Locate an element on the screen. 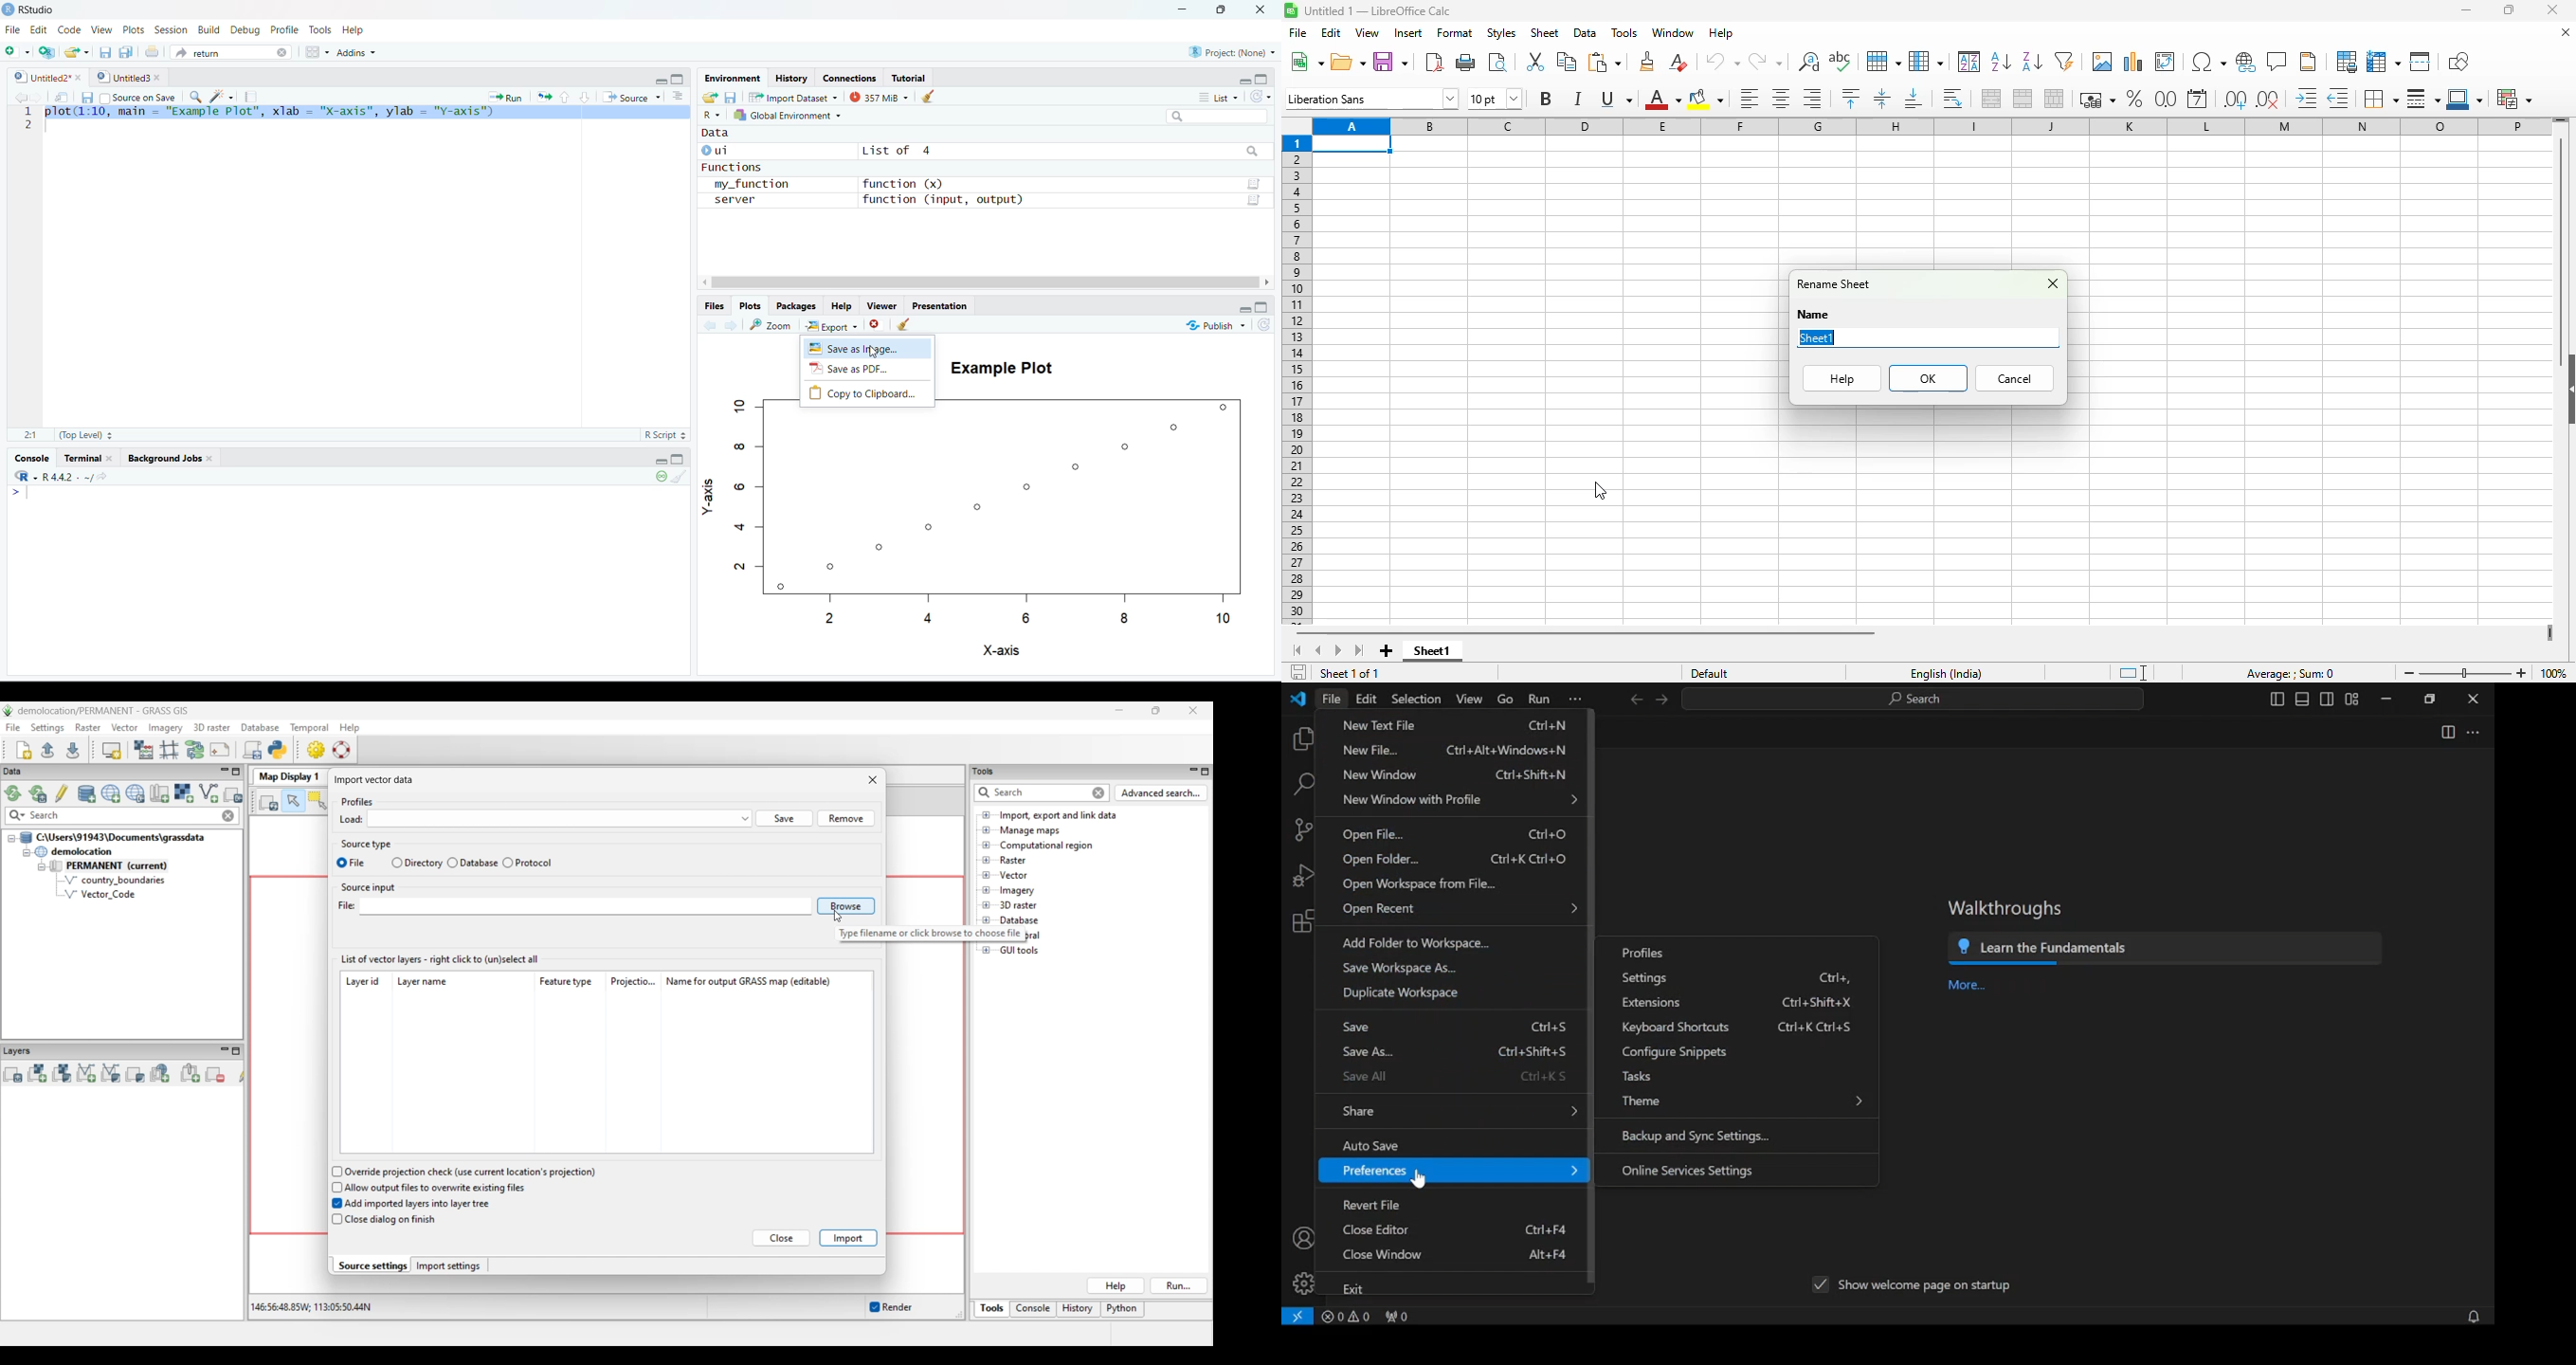 The width and height of the screenshot is (2576, 1372). cursor is located at coordinates (1420, 1180).